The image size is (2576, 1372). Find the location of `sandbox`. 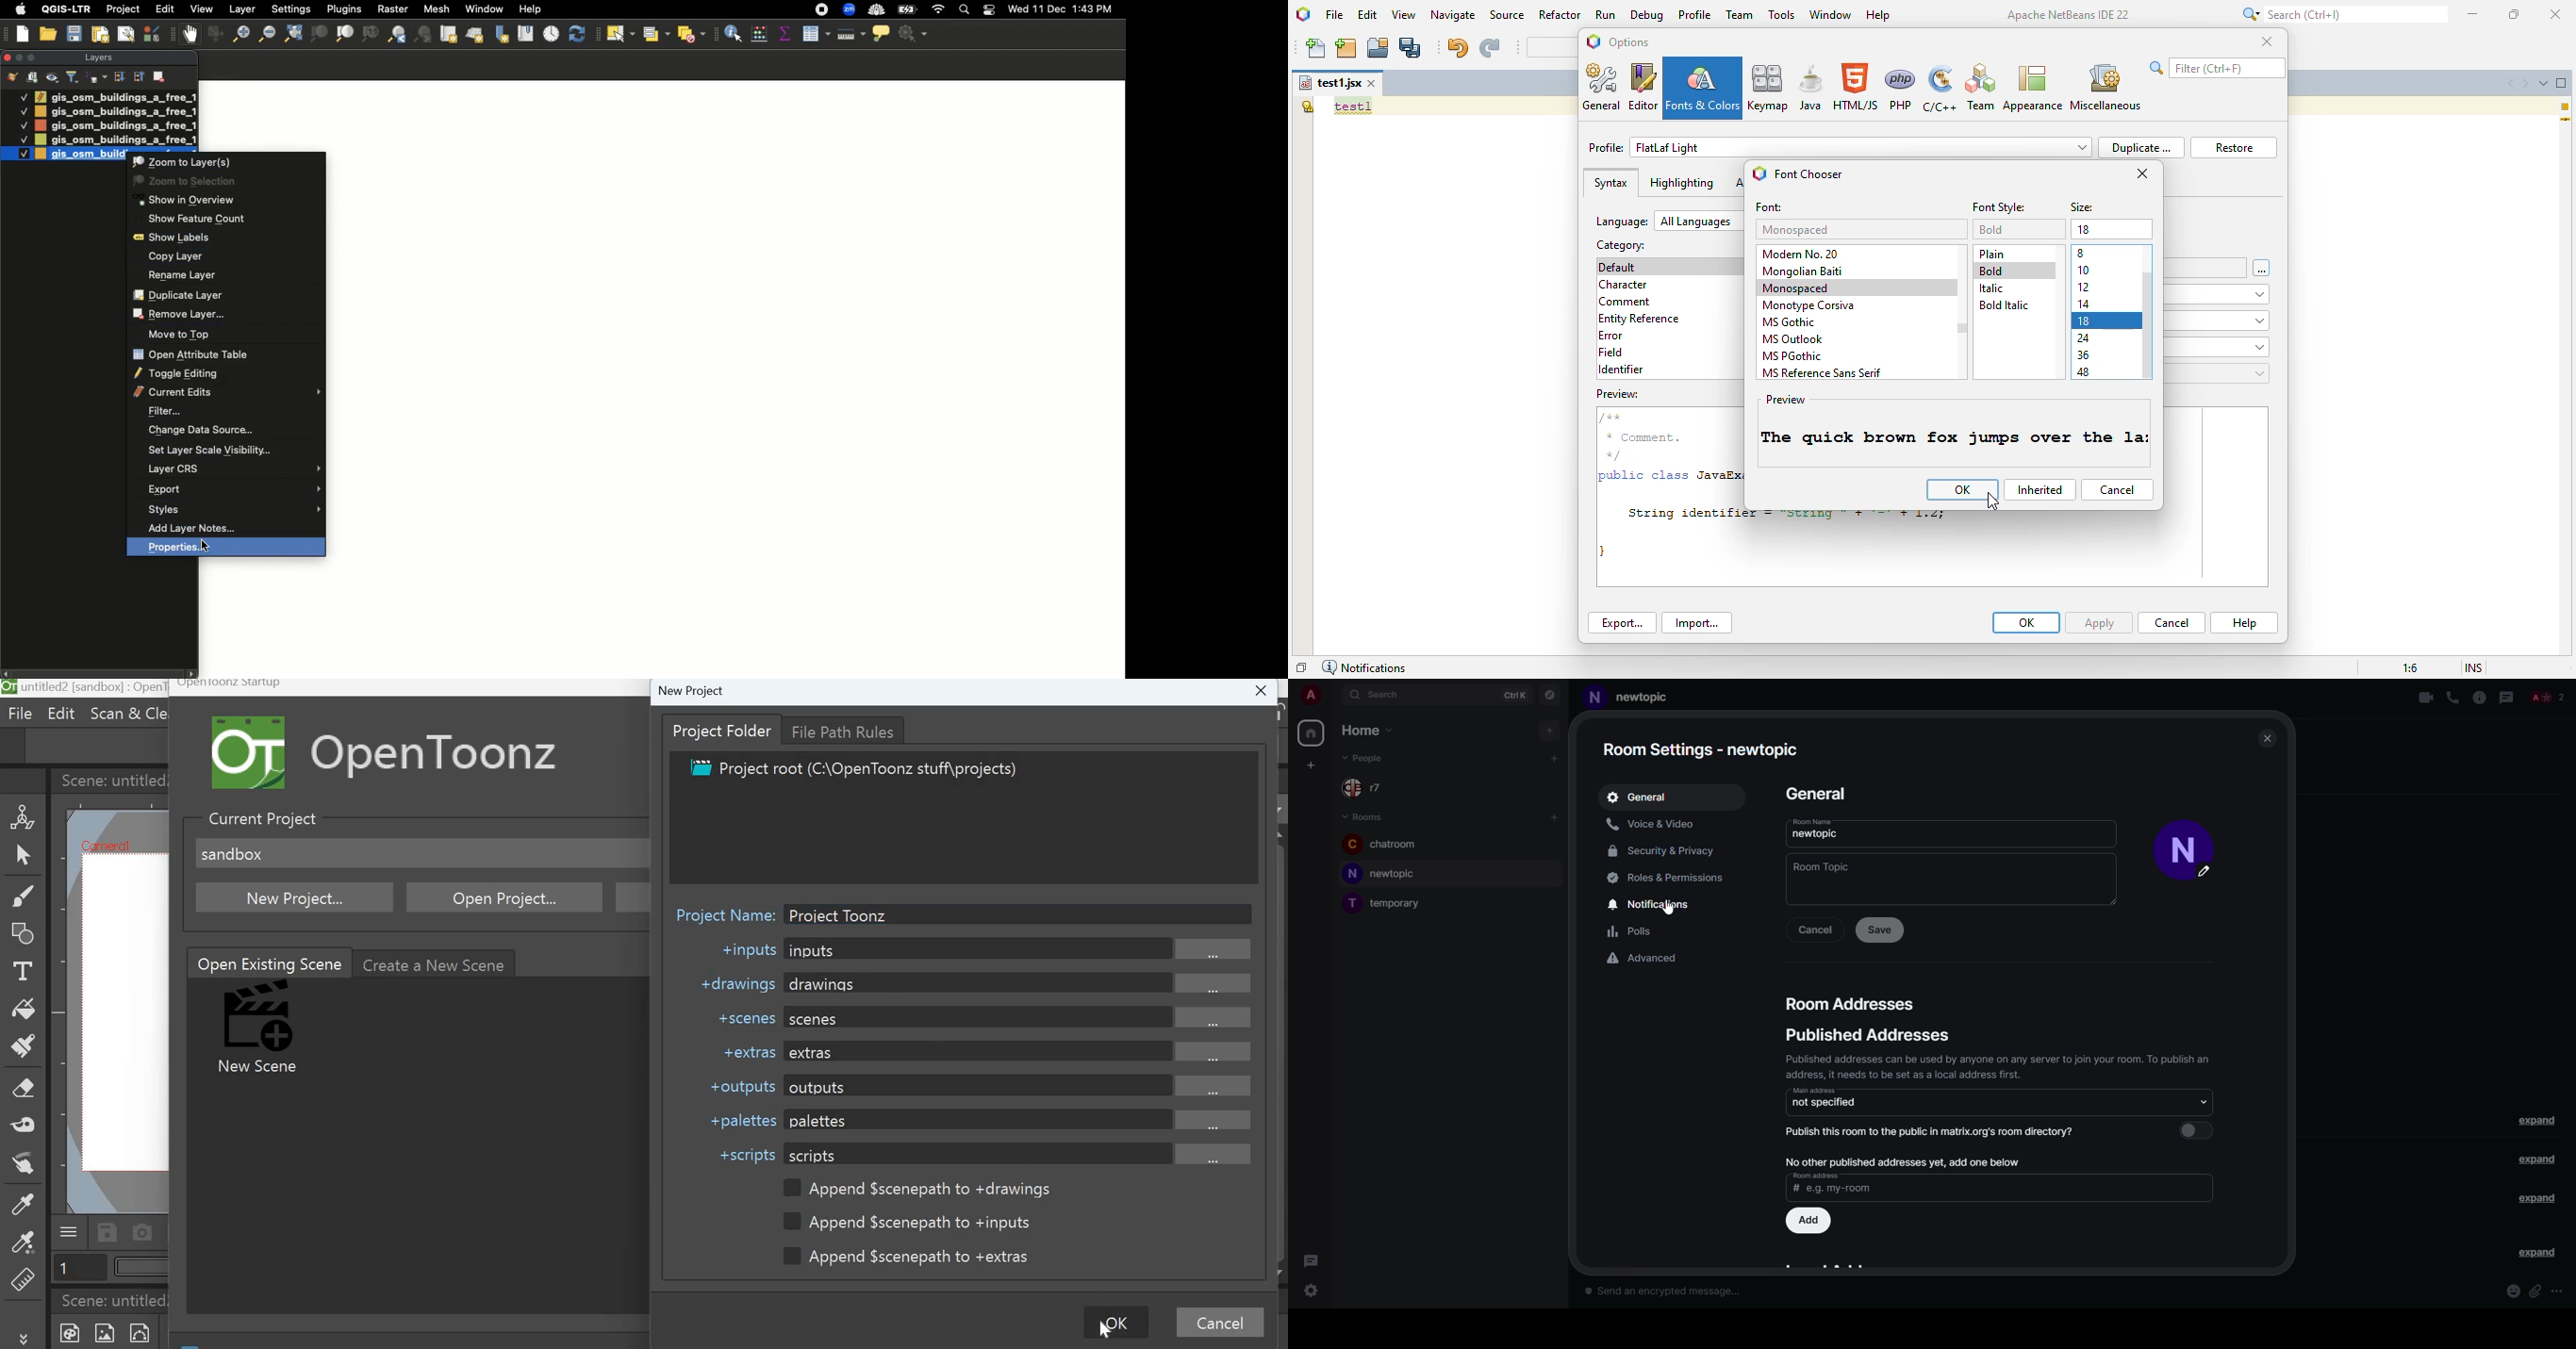

sandbox is located at coordinates (232, 854).